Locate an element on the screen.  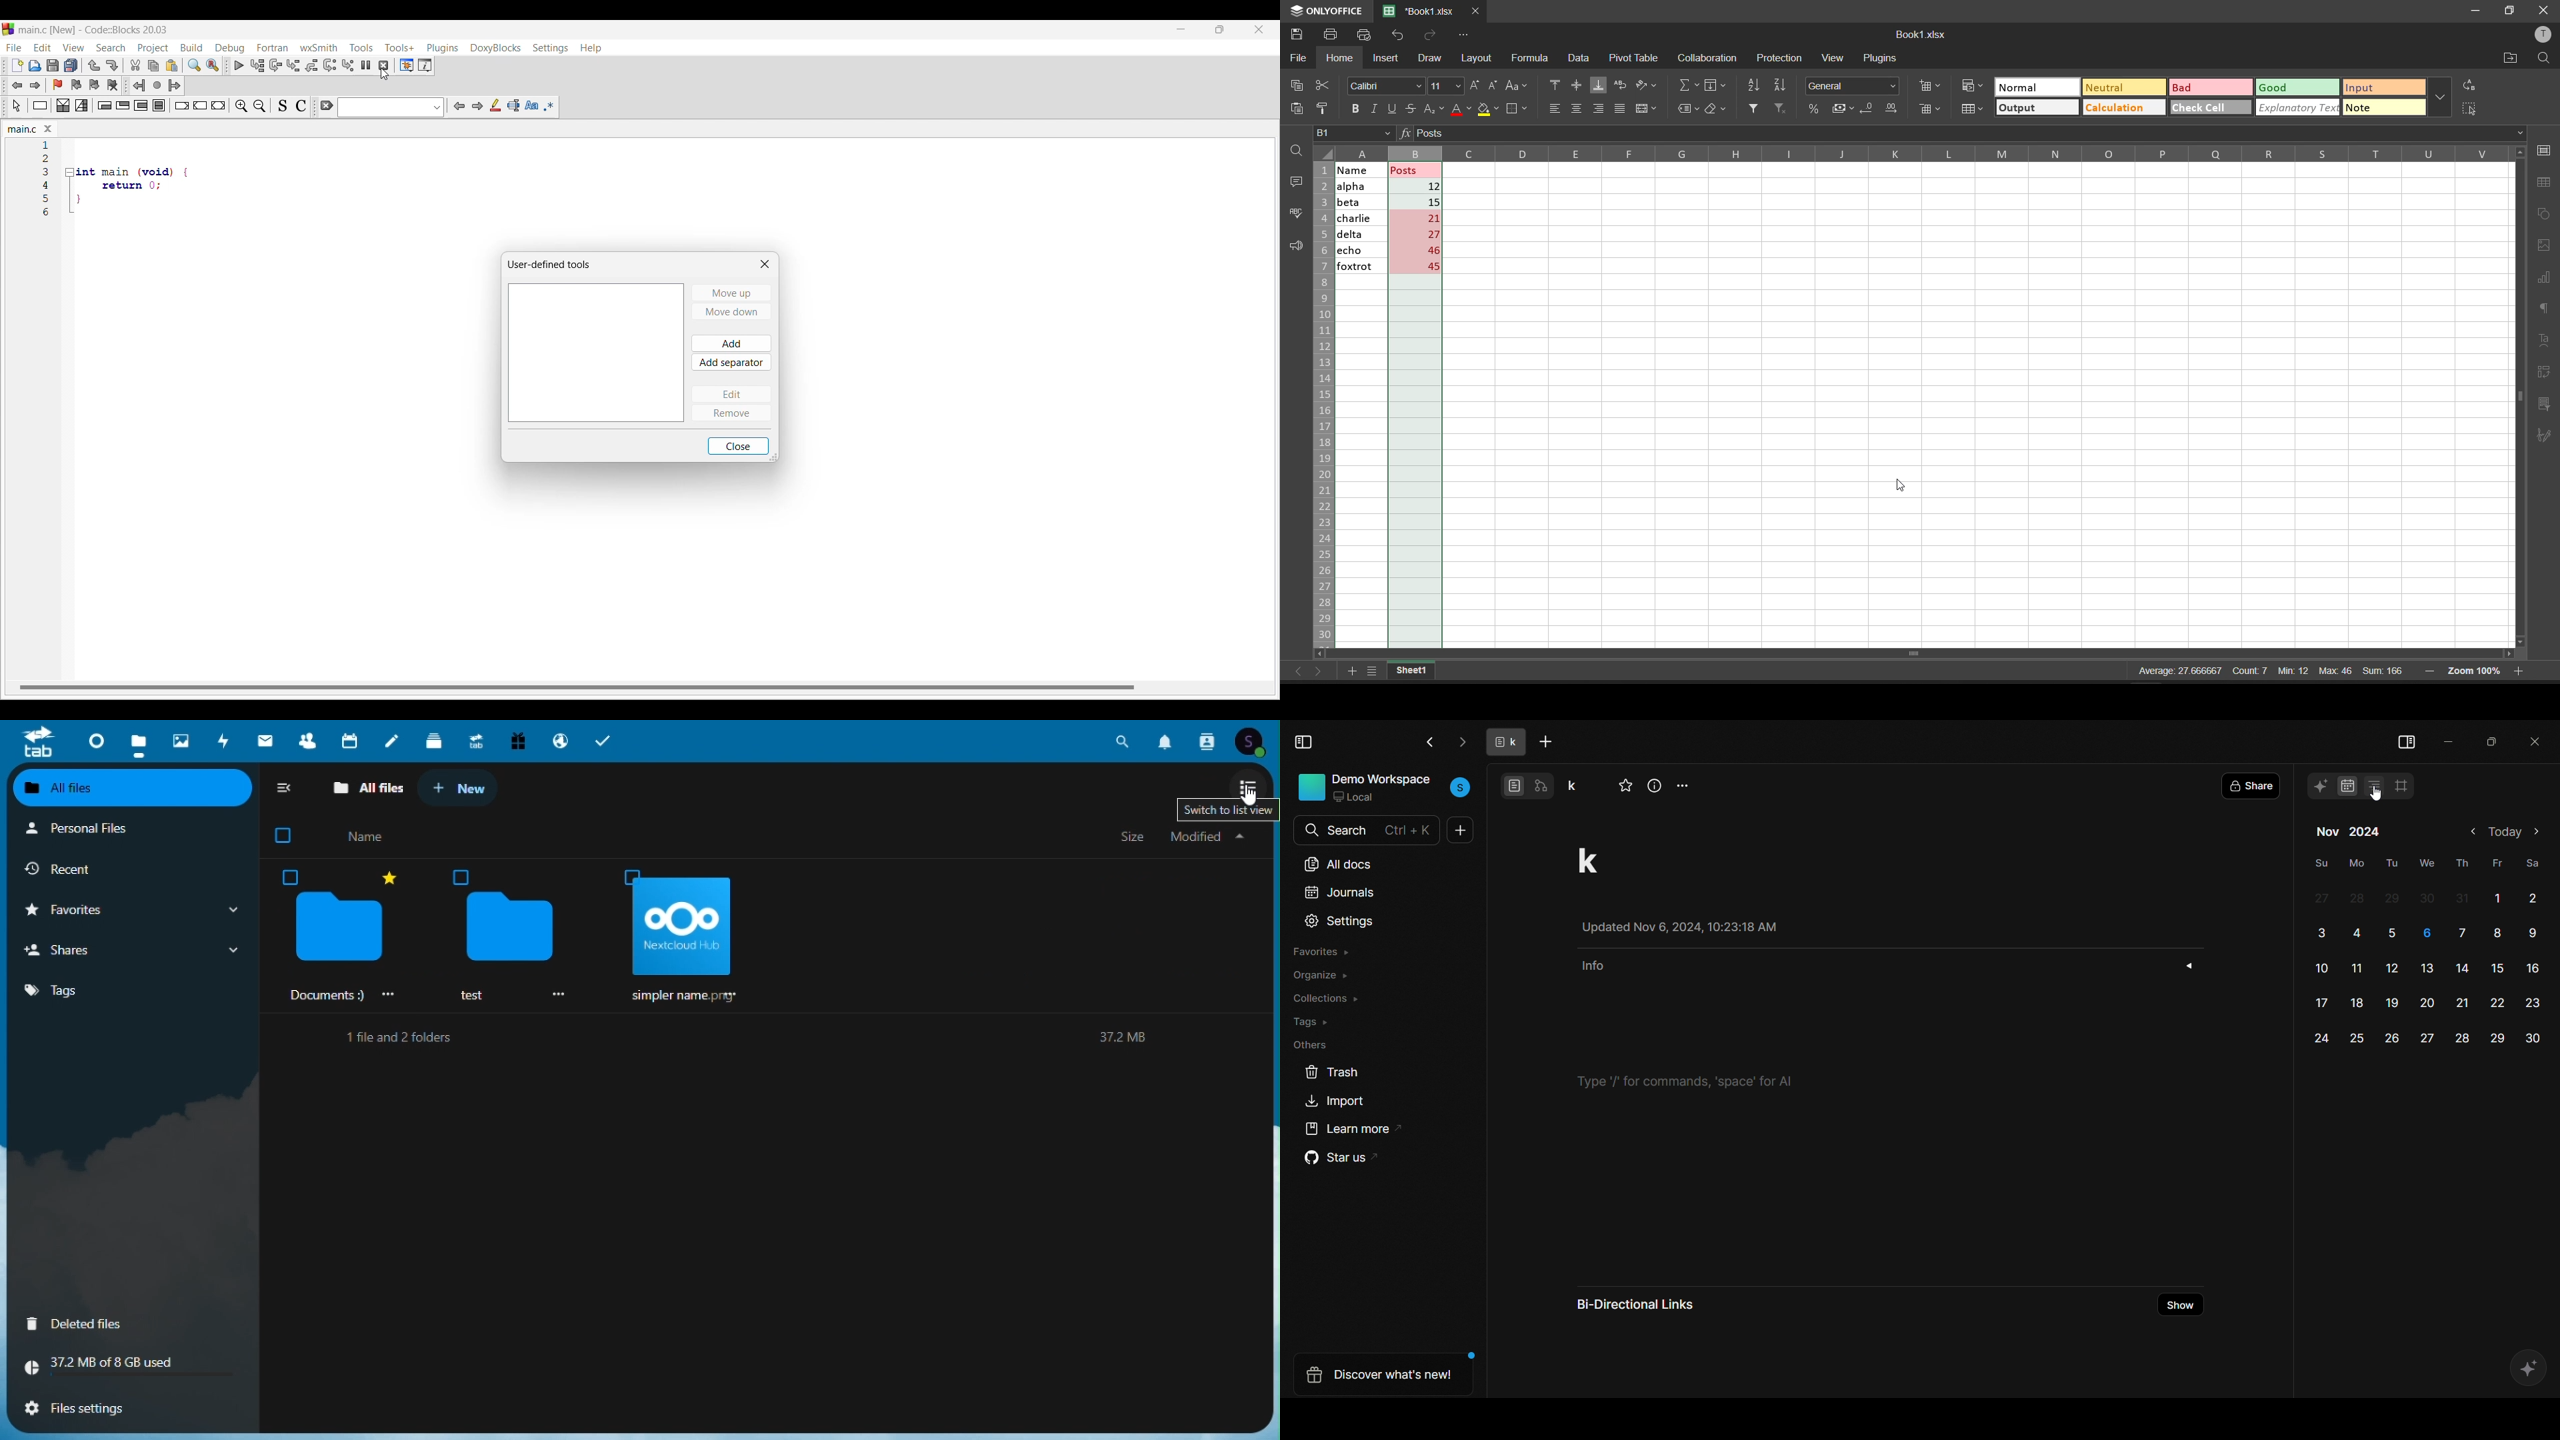
go next is located at coordinates (1461, 742).